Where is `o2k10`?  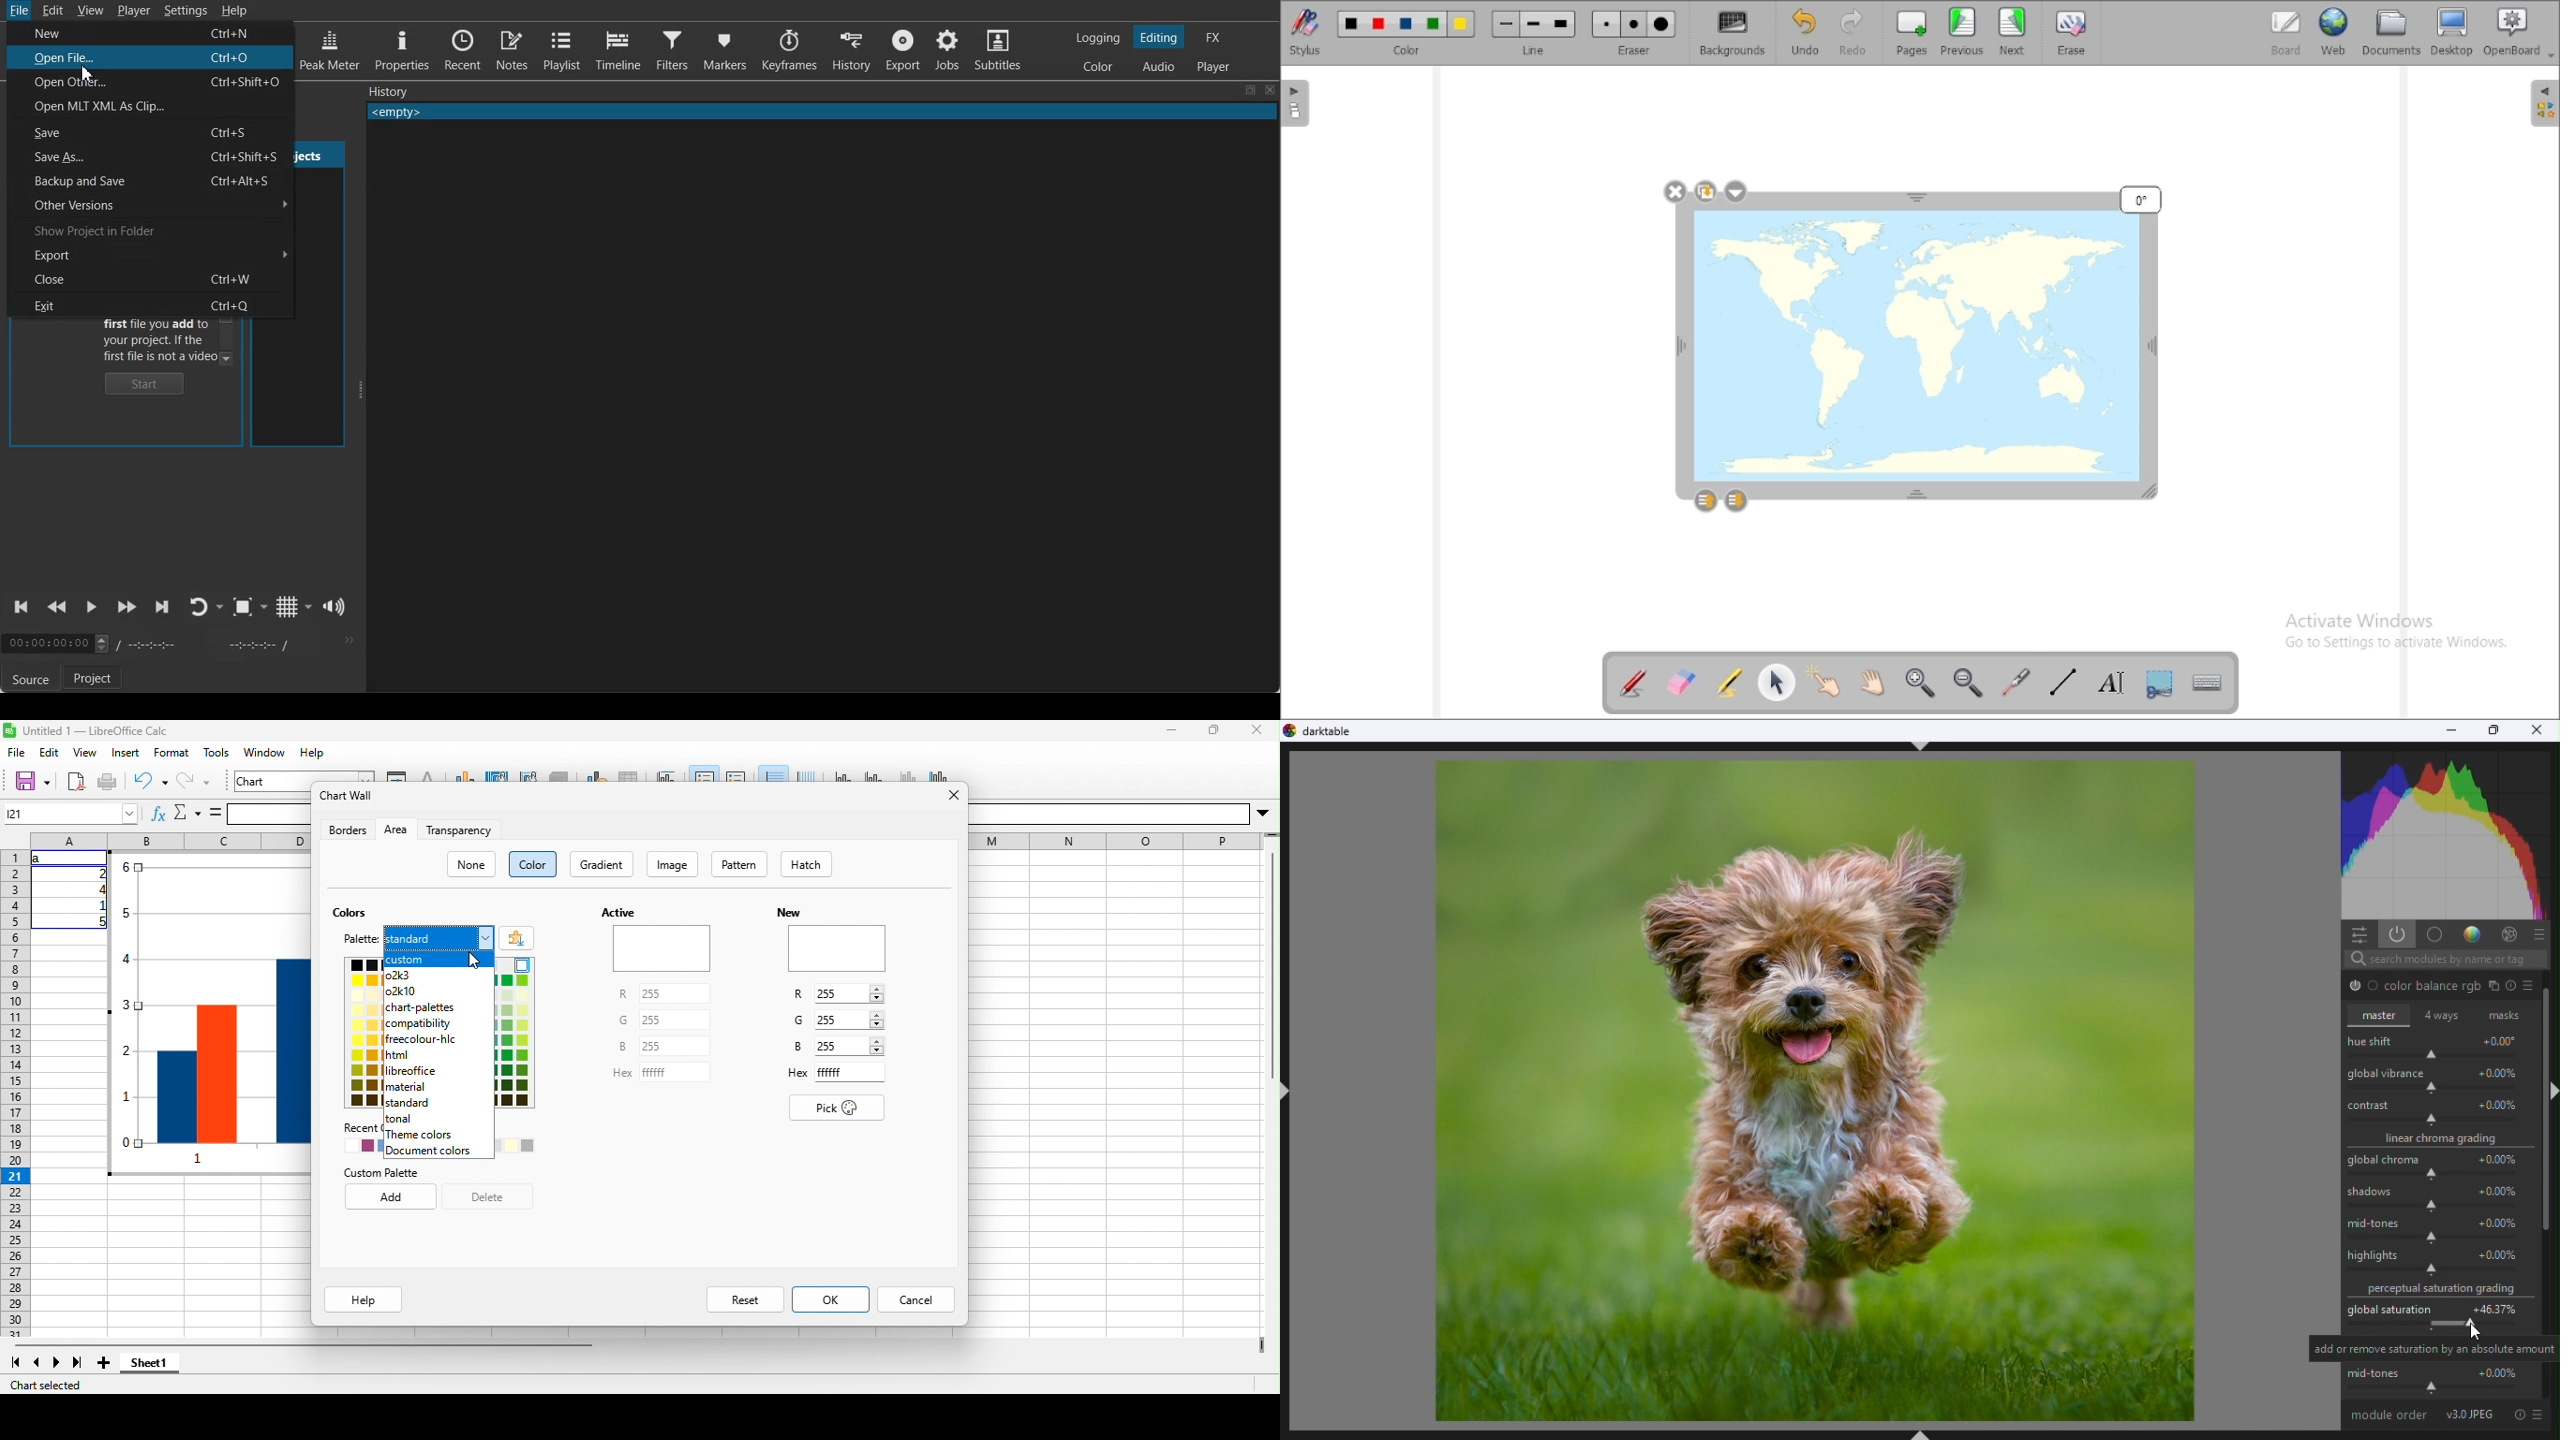
o2k10 is located at coordinates (439, 991).